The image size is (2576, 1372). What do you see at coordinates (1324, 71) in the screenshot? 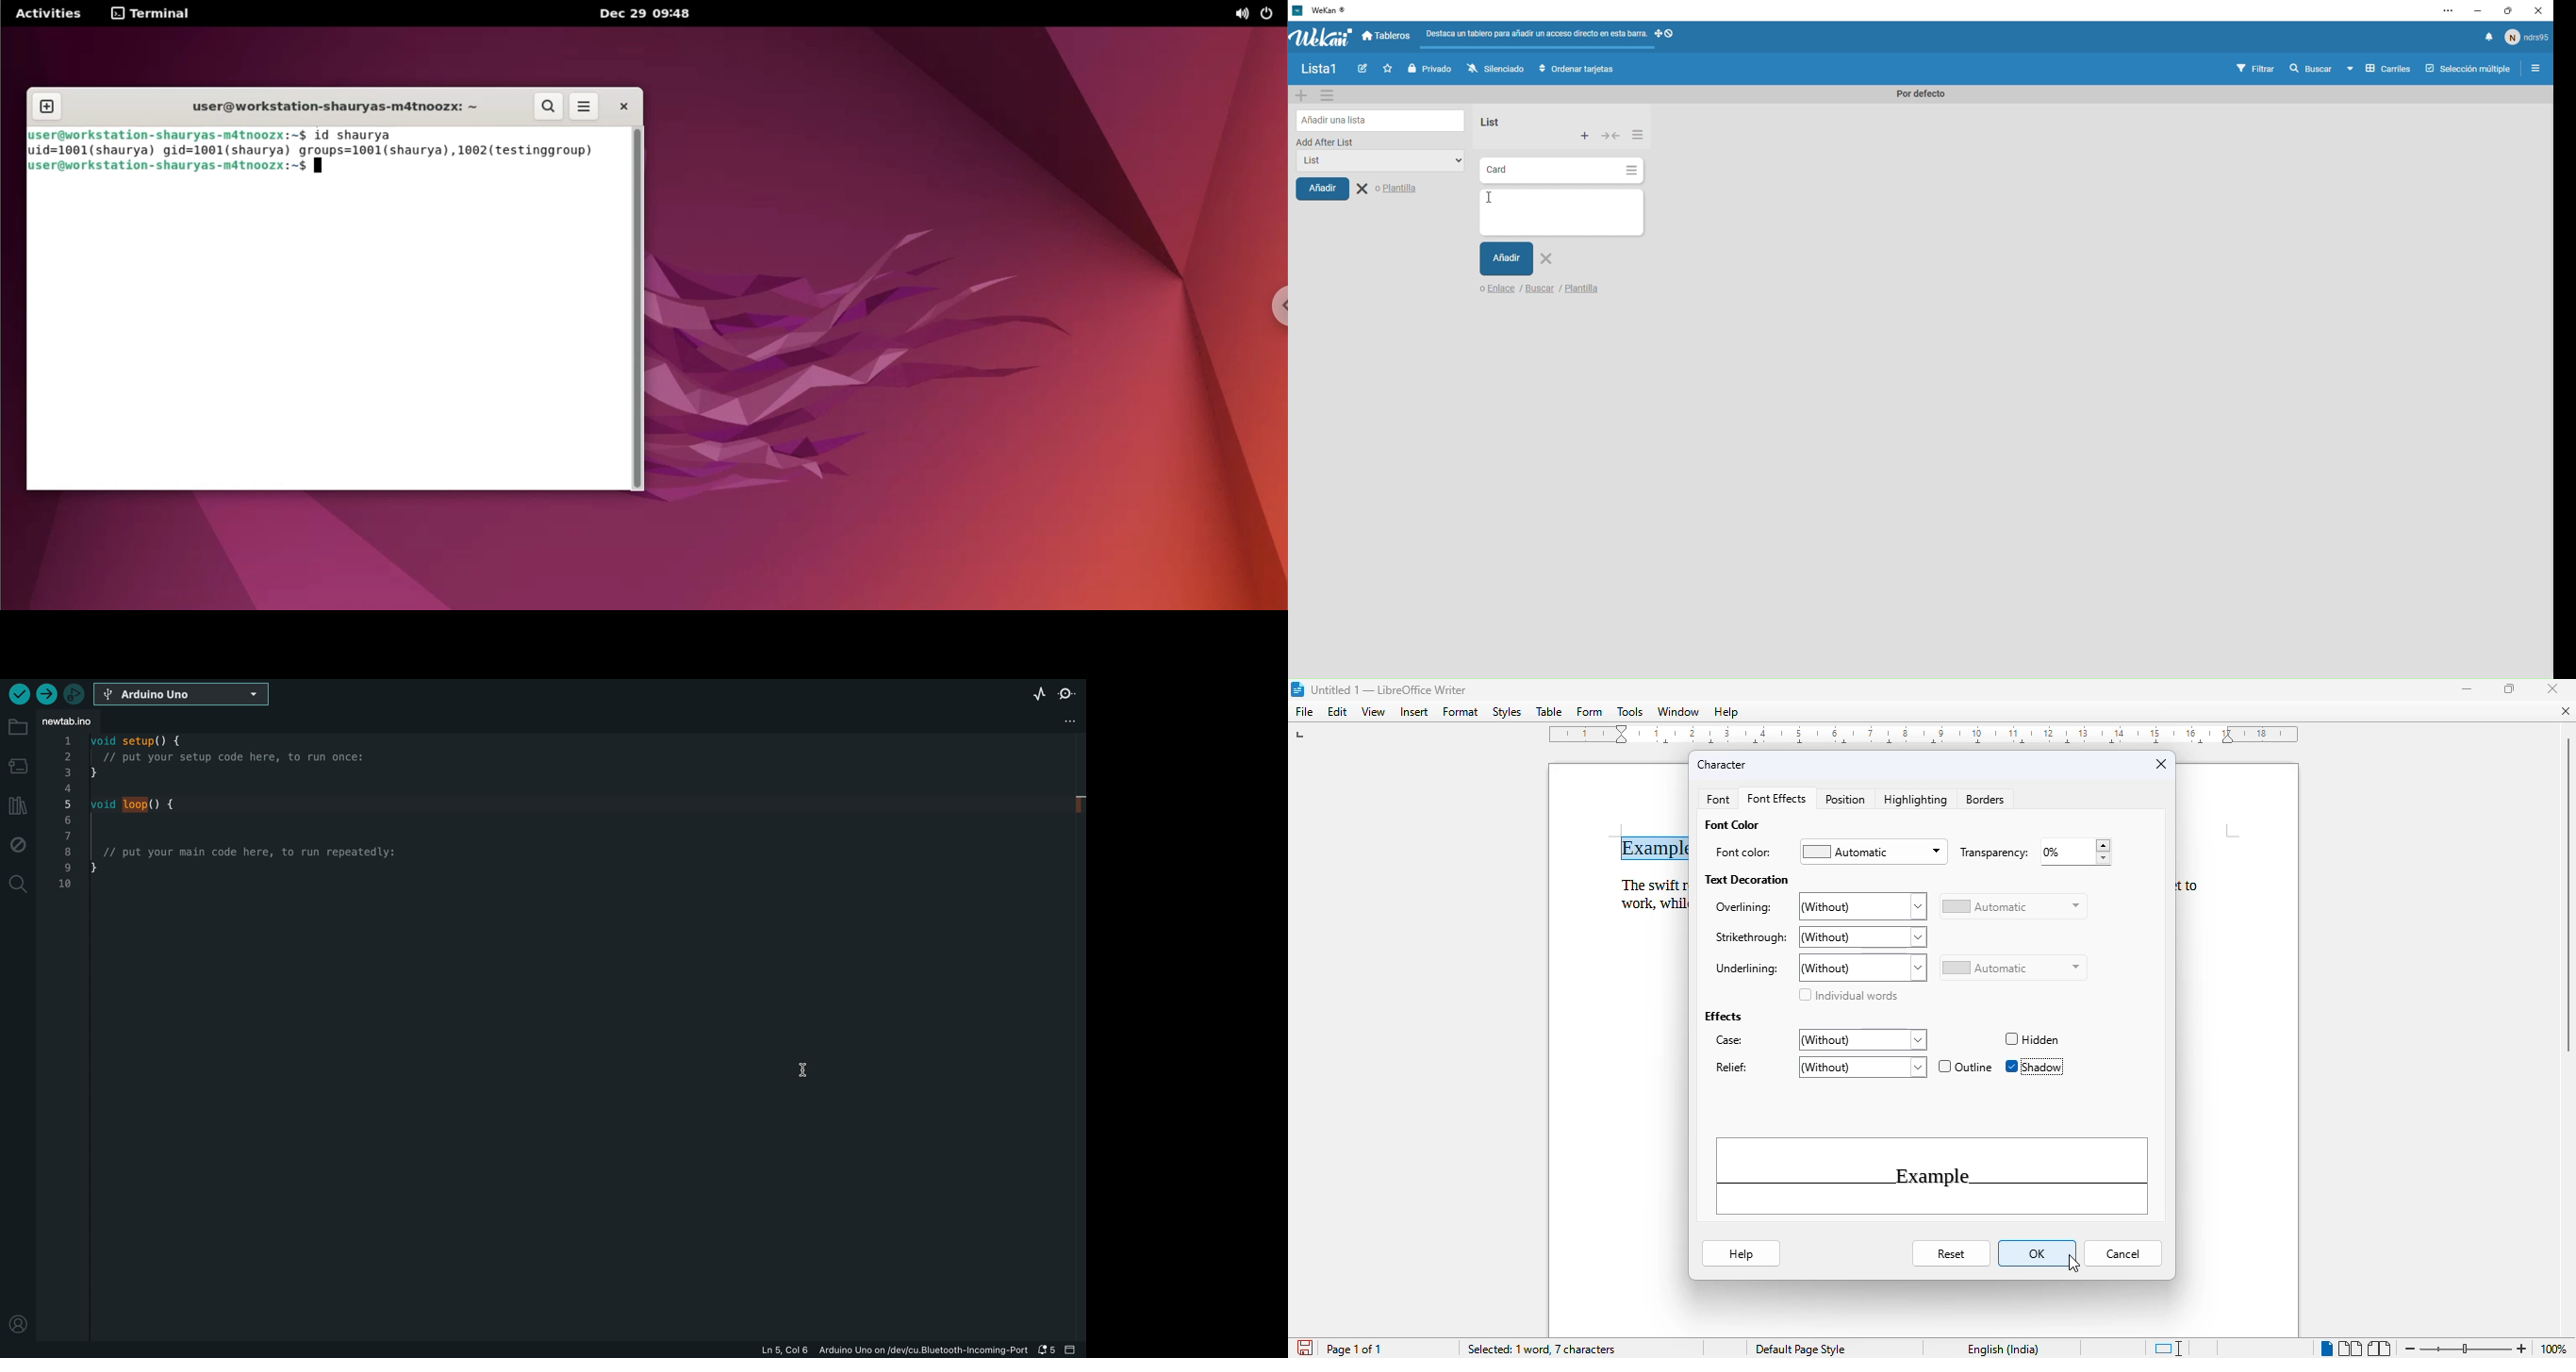
I see `List1` at bounding box center [1324, 71].